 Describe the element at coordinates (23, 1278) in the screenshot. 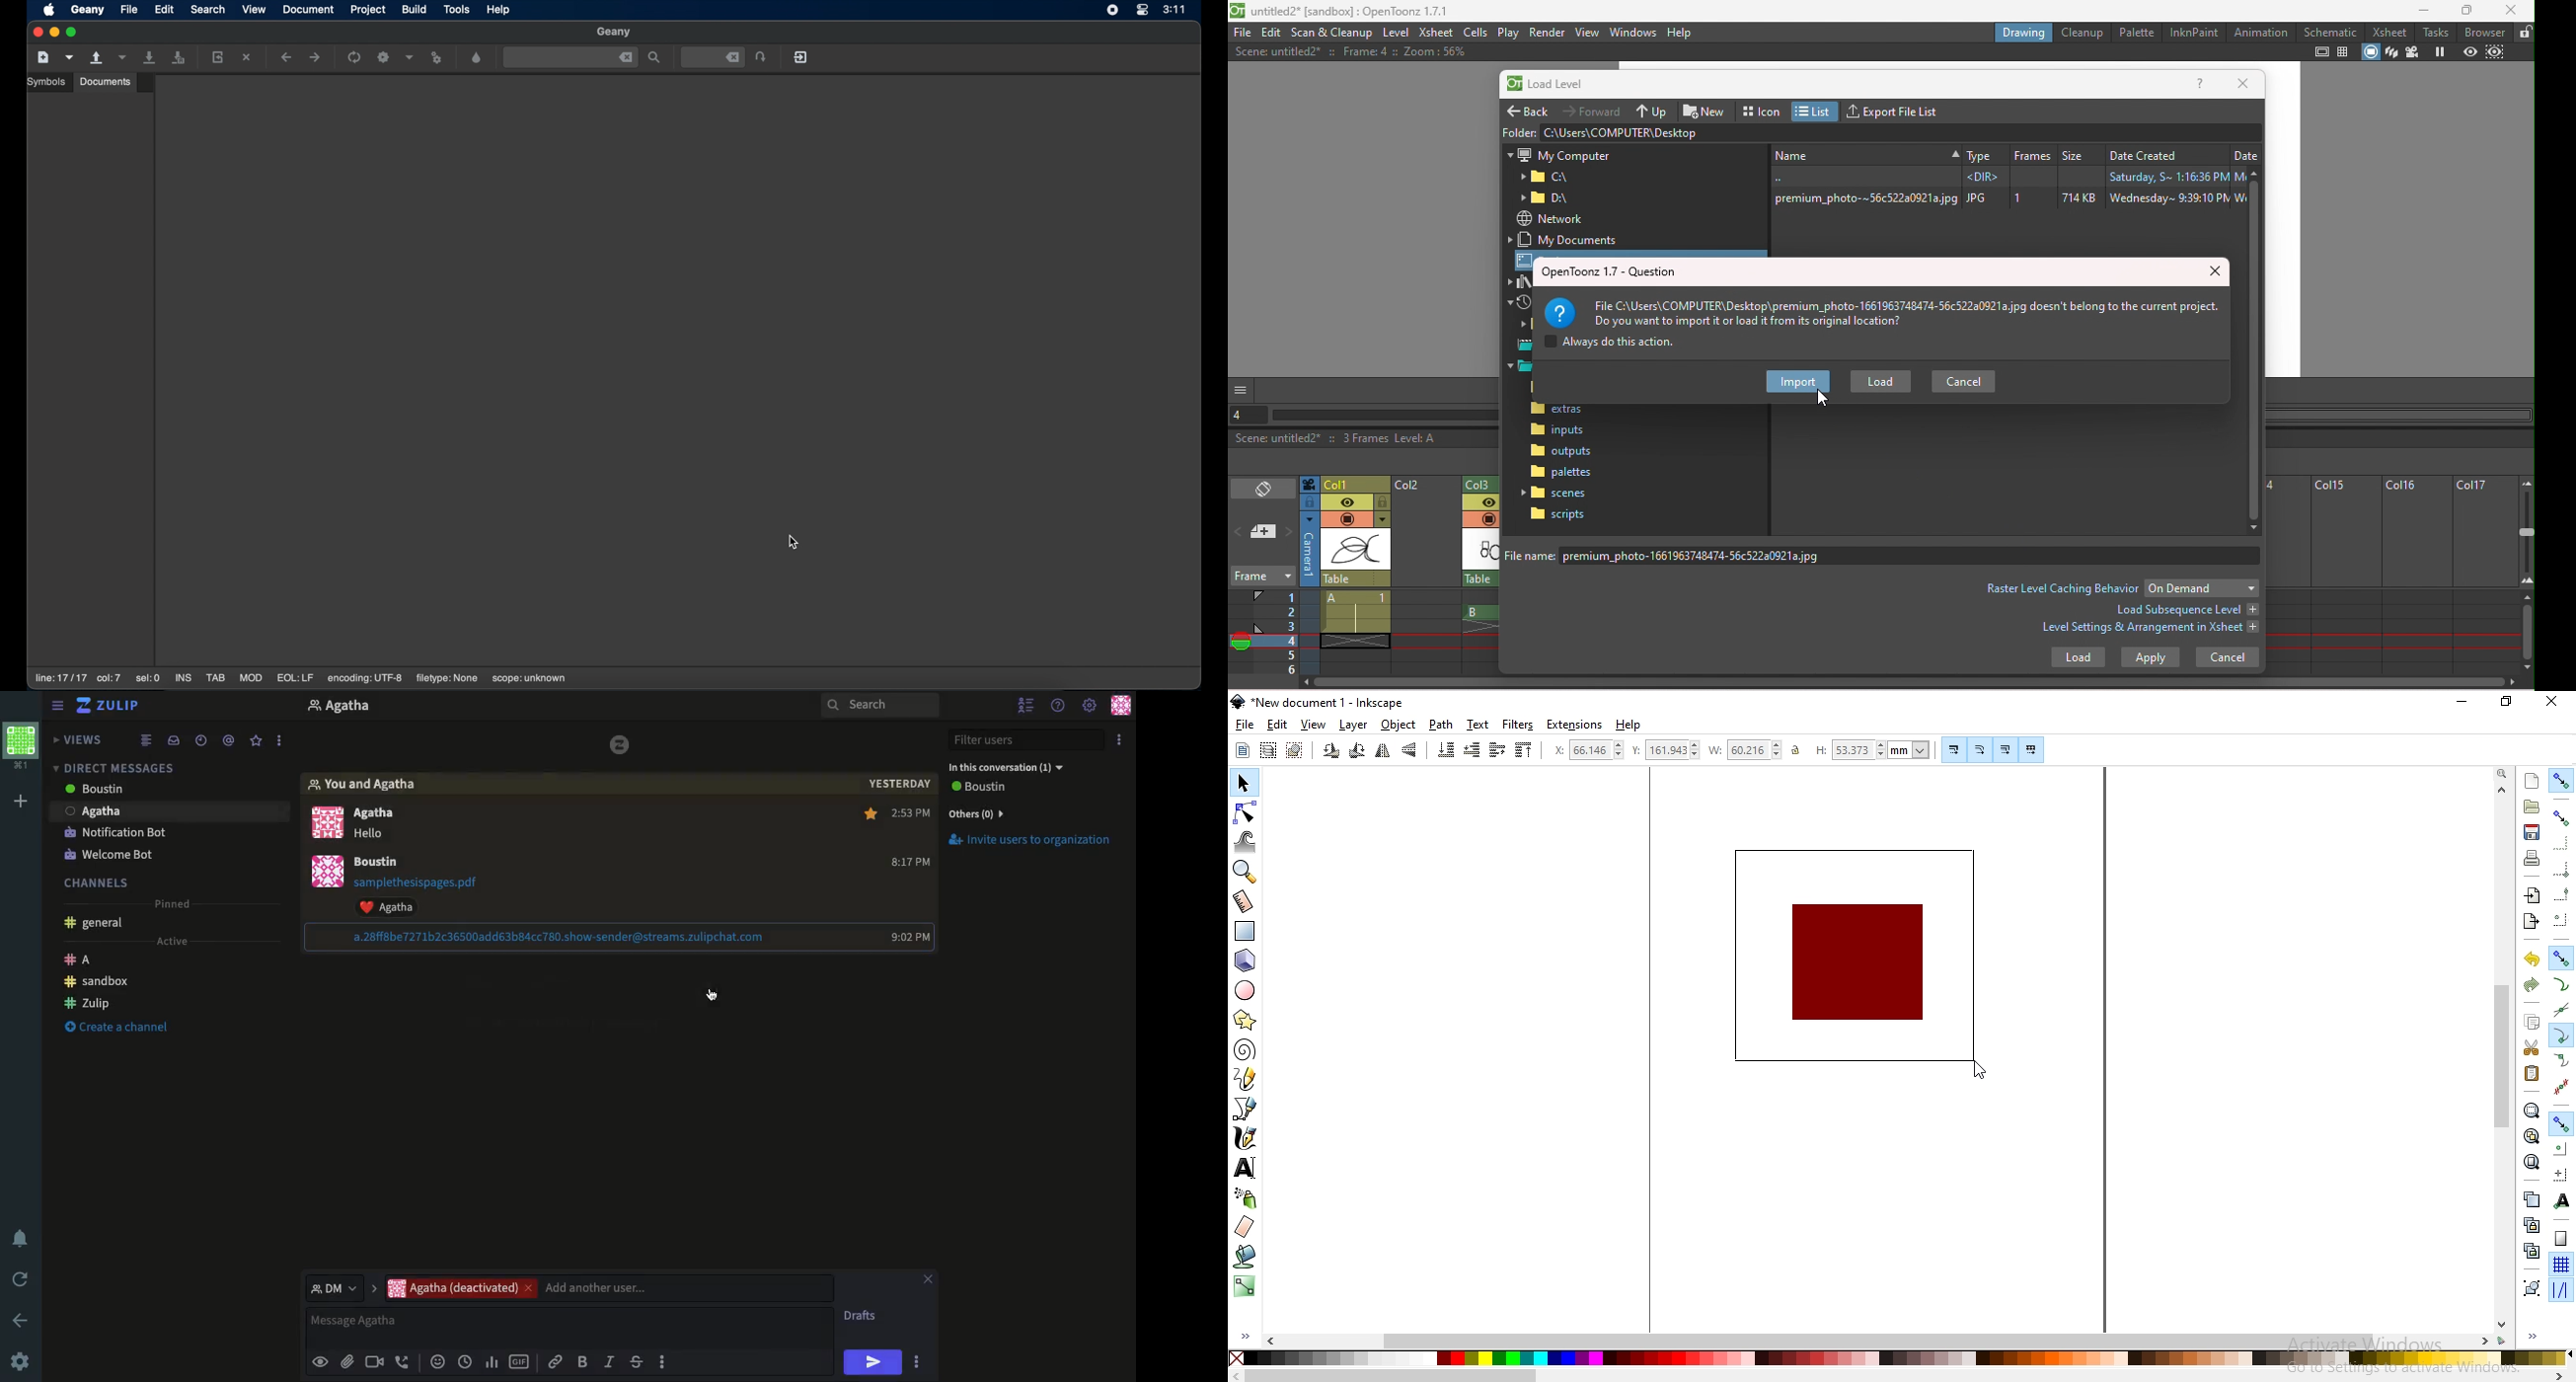

I see `Refresh` at that location.